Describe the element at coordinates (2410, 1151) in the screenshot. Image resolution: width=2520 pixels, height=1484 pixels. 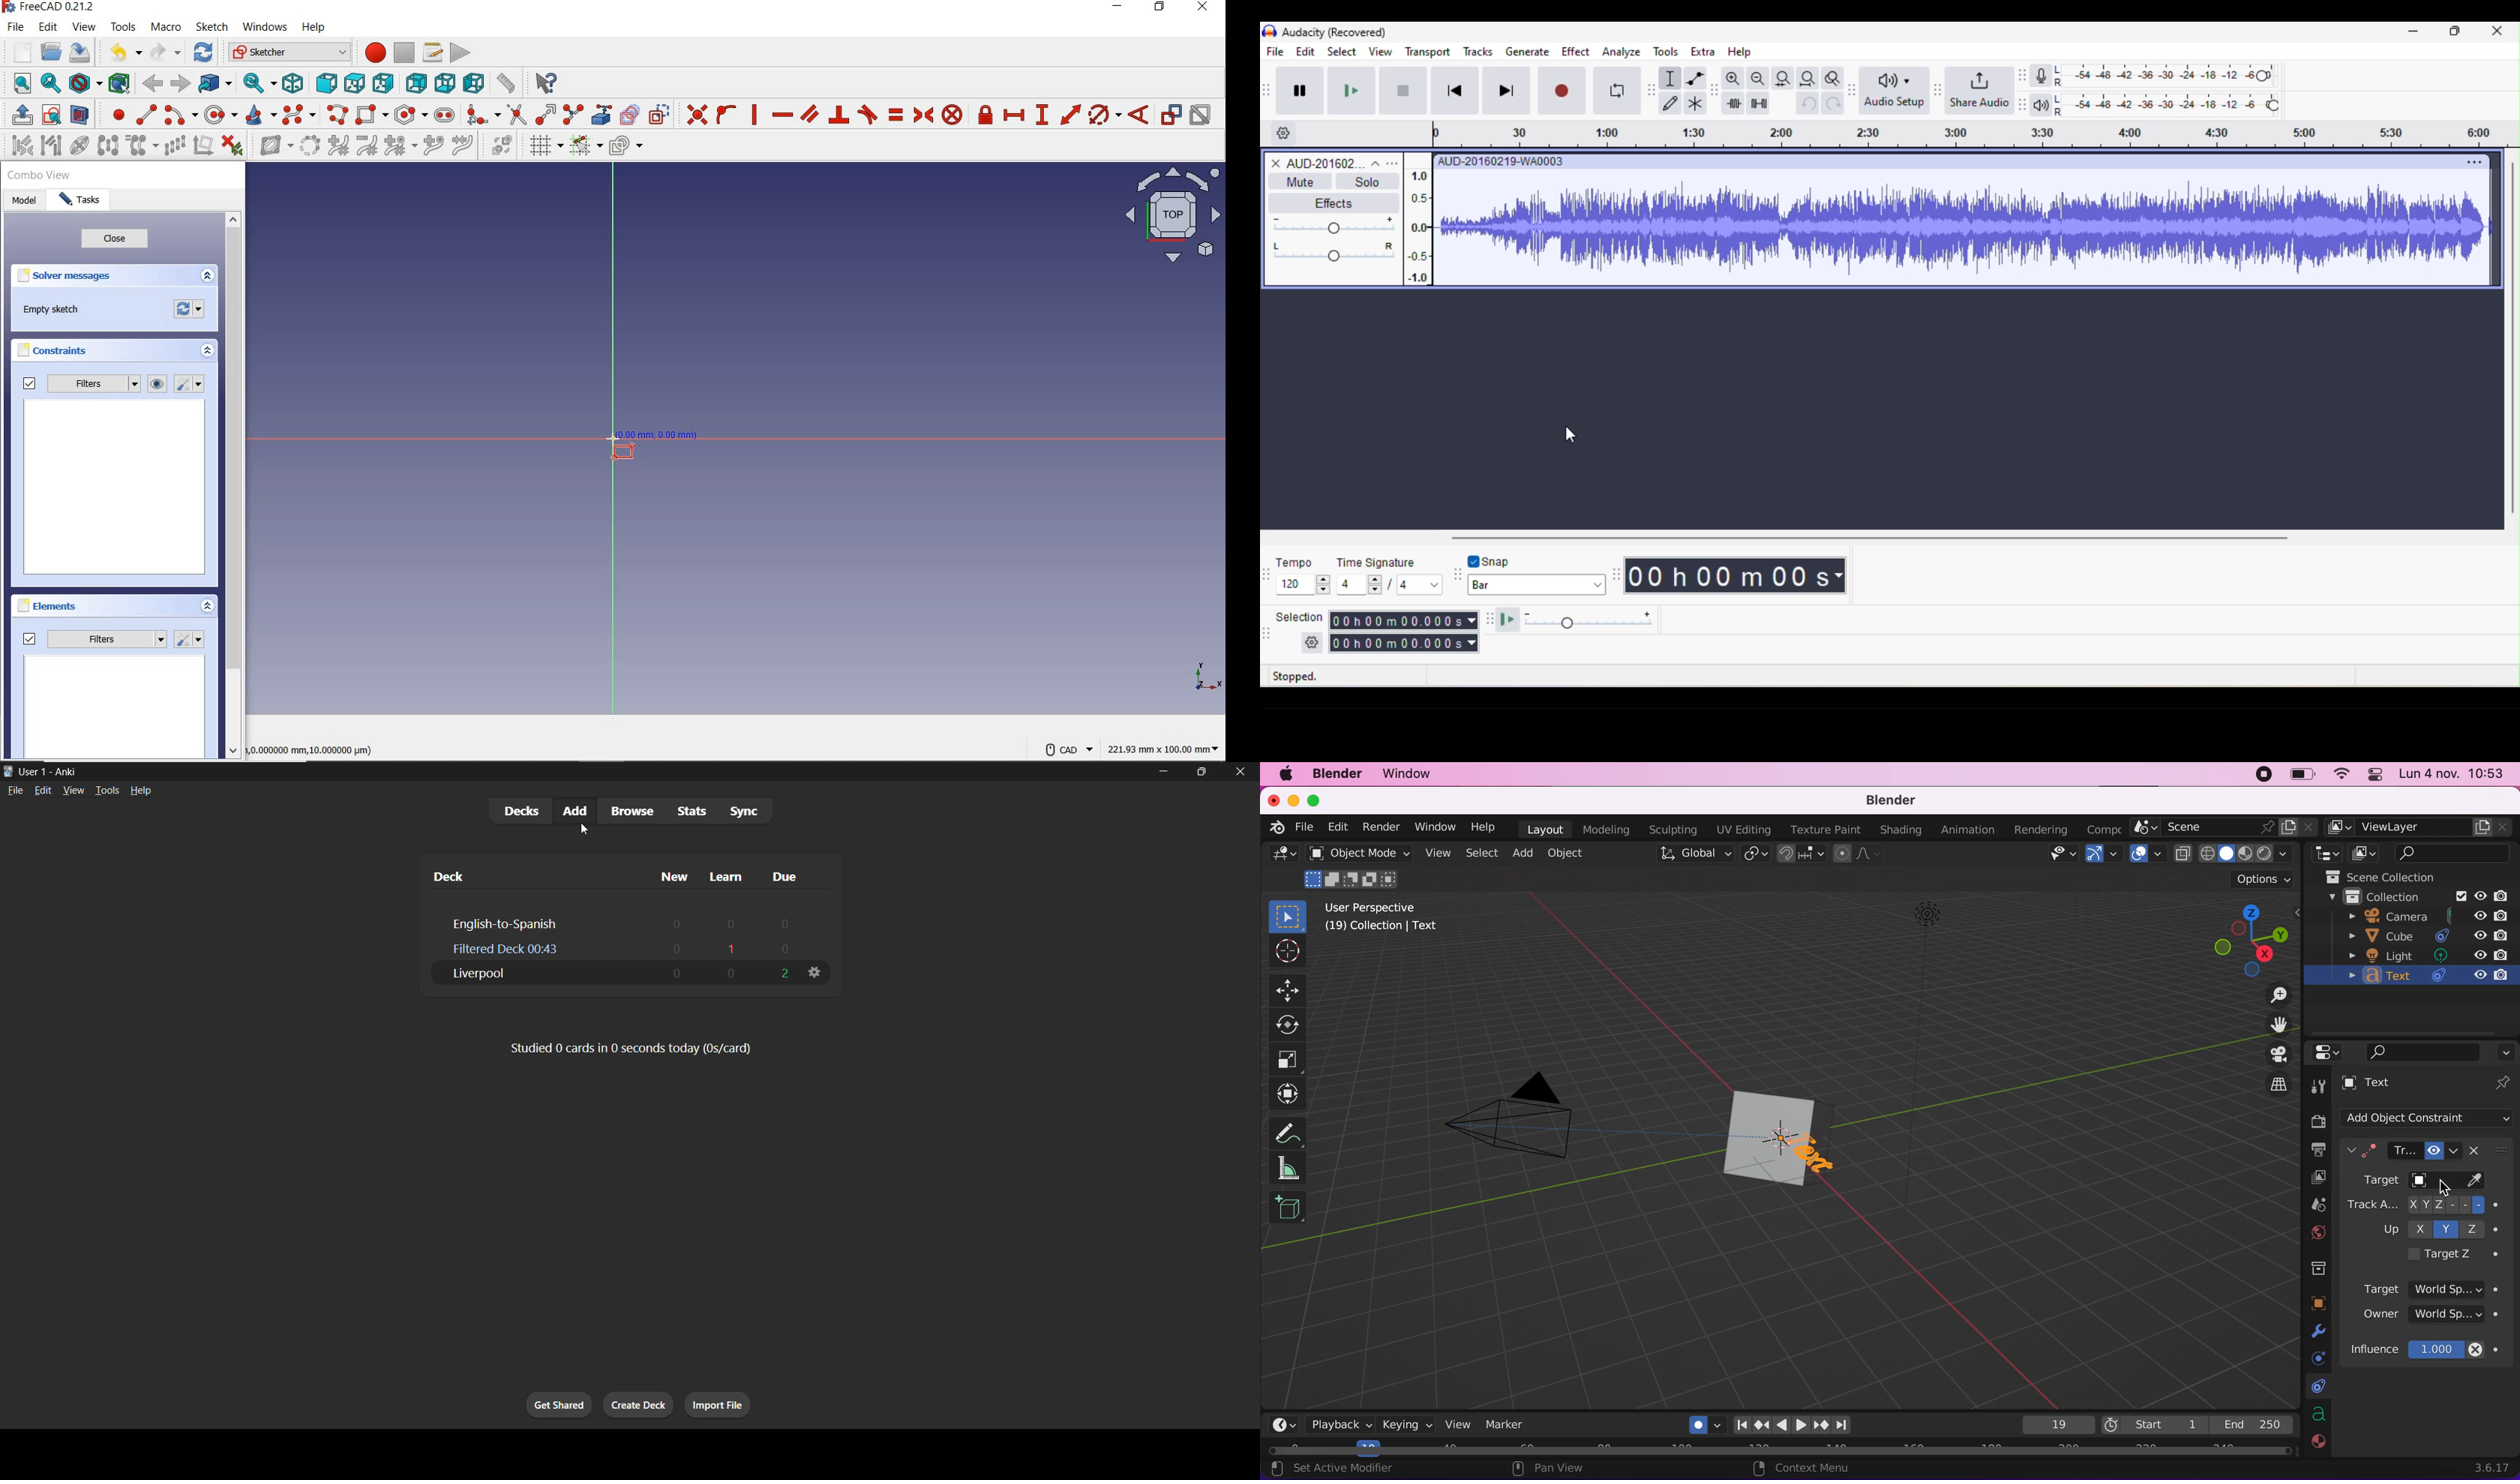
I see `constraint panel` at that location.